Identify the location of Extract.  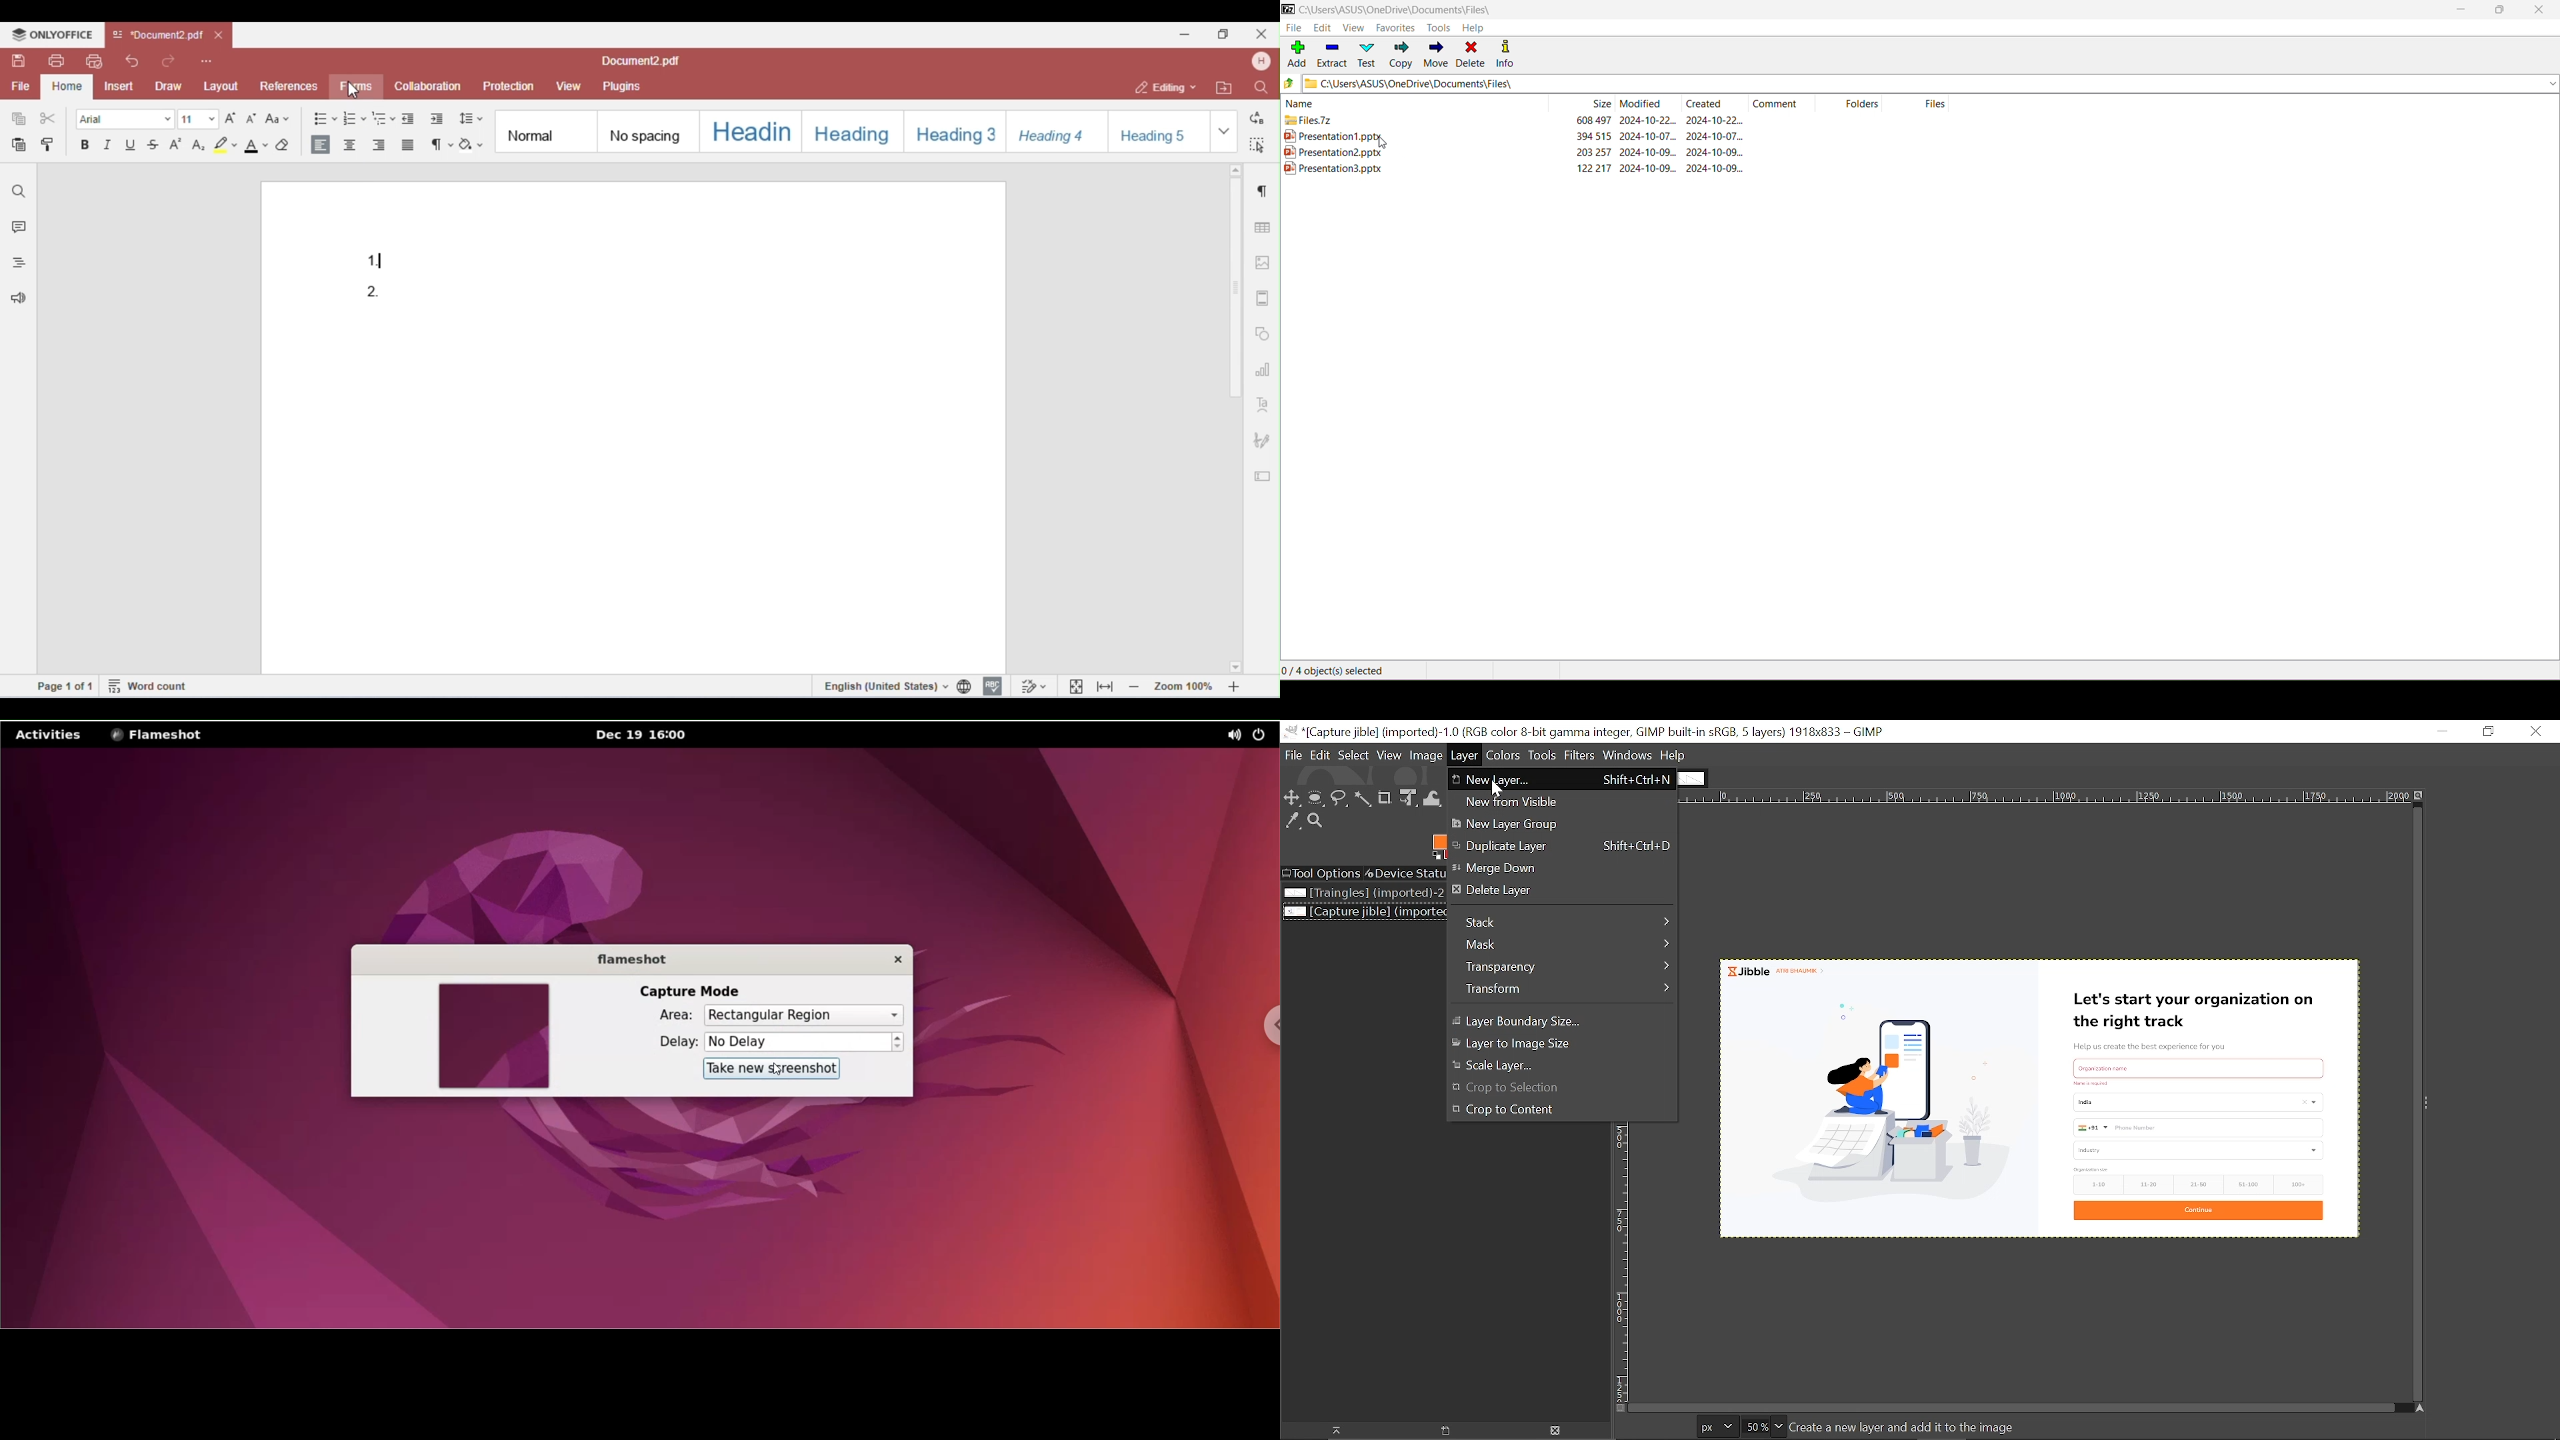
(1330, 55).